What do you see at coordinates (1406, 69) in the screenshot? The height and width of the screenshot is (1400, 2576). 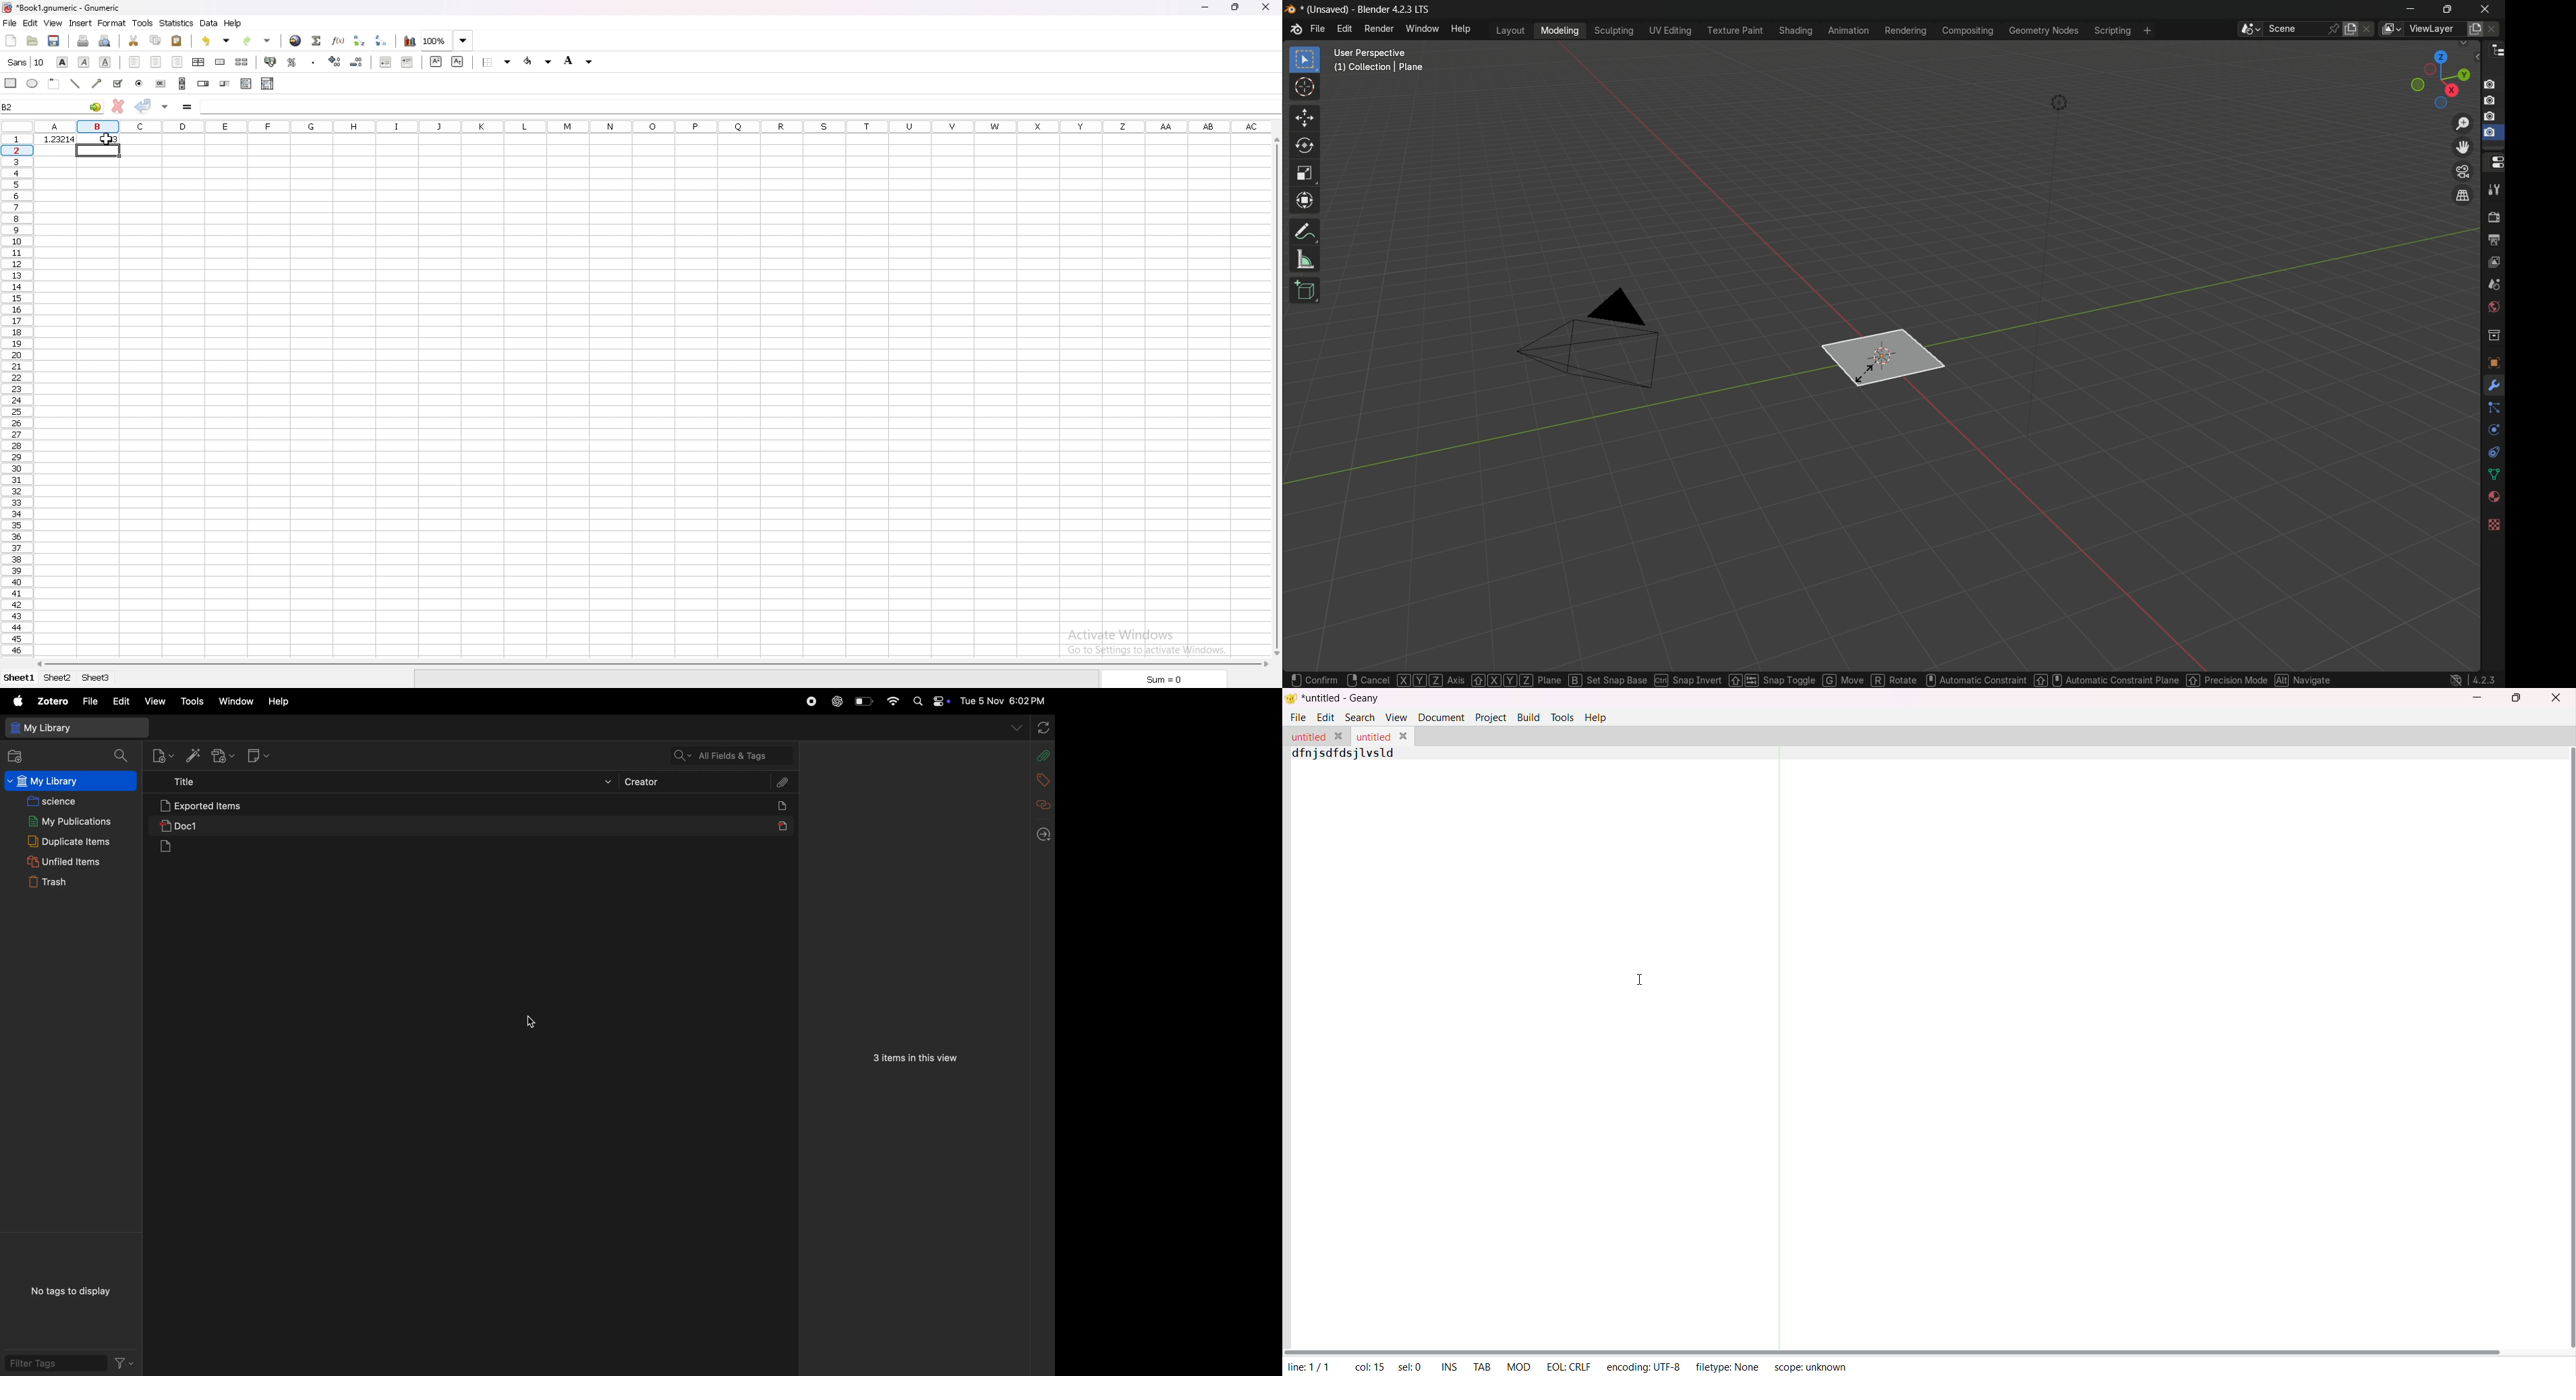 I see `user perspective (1) collection | plane` at bounding box center [1406, 69].